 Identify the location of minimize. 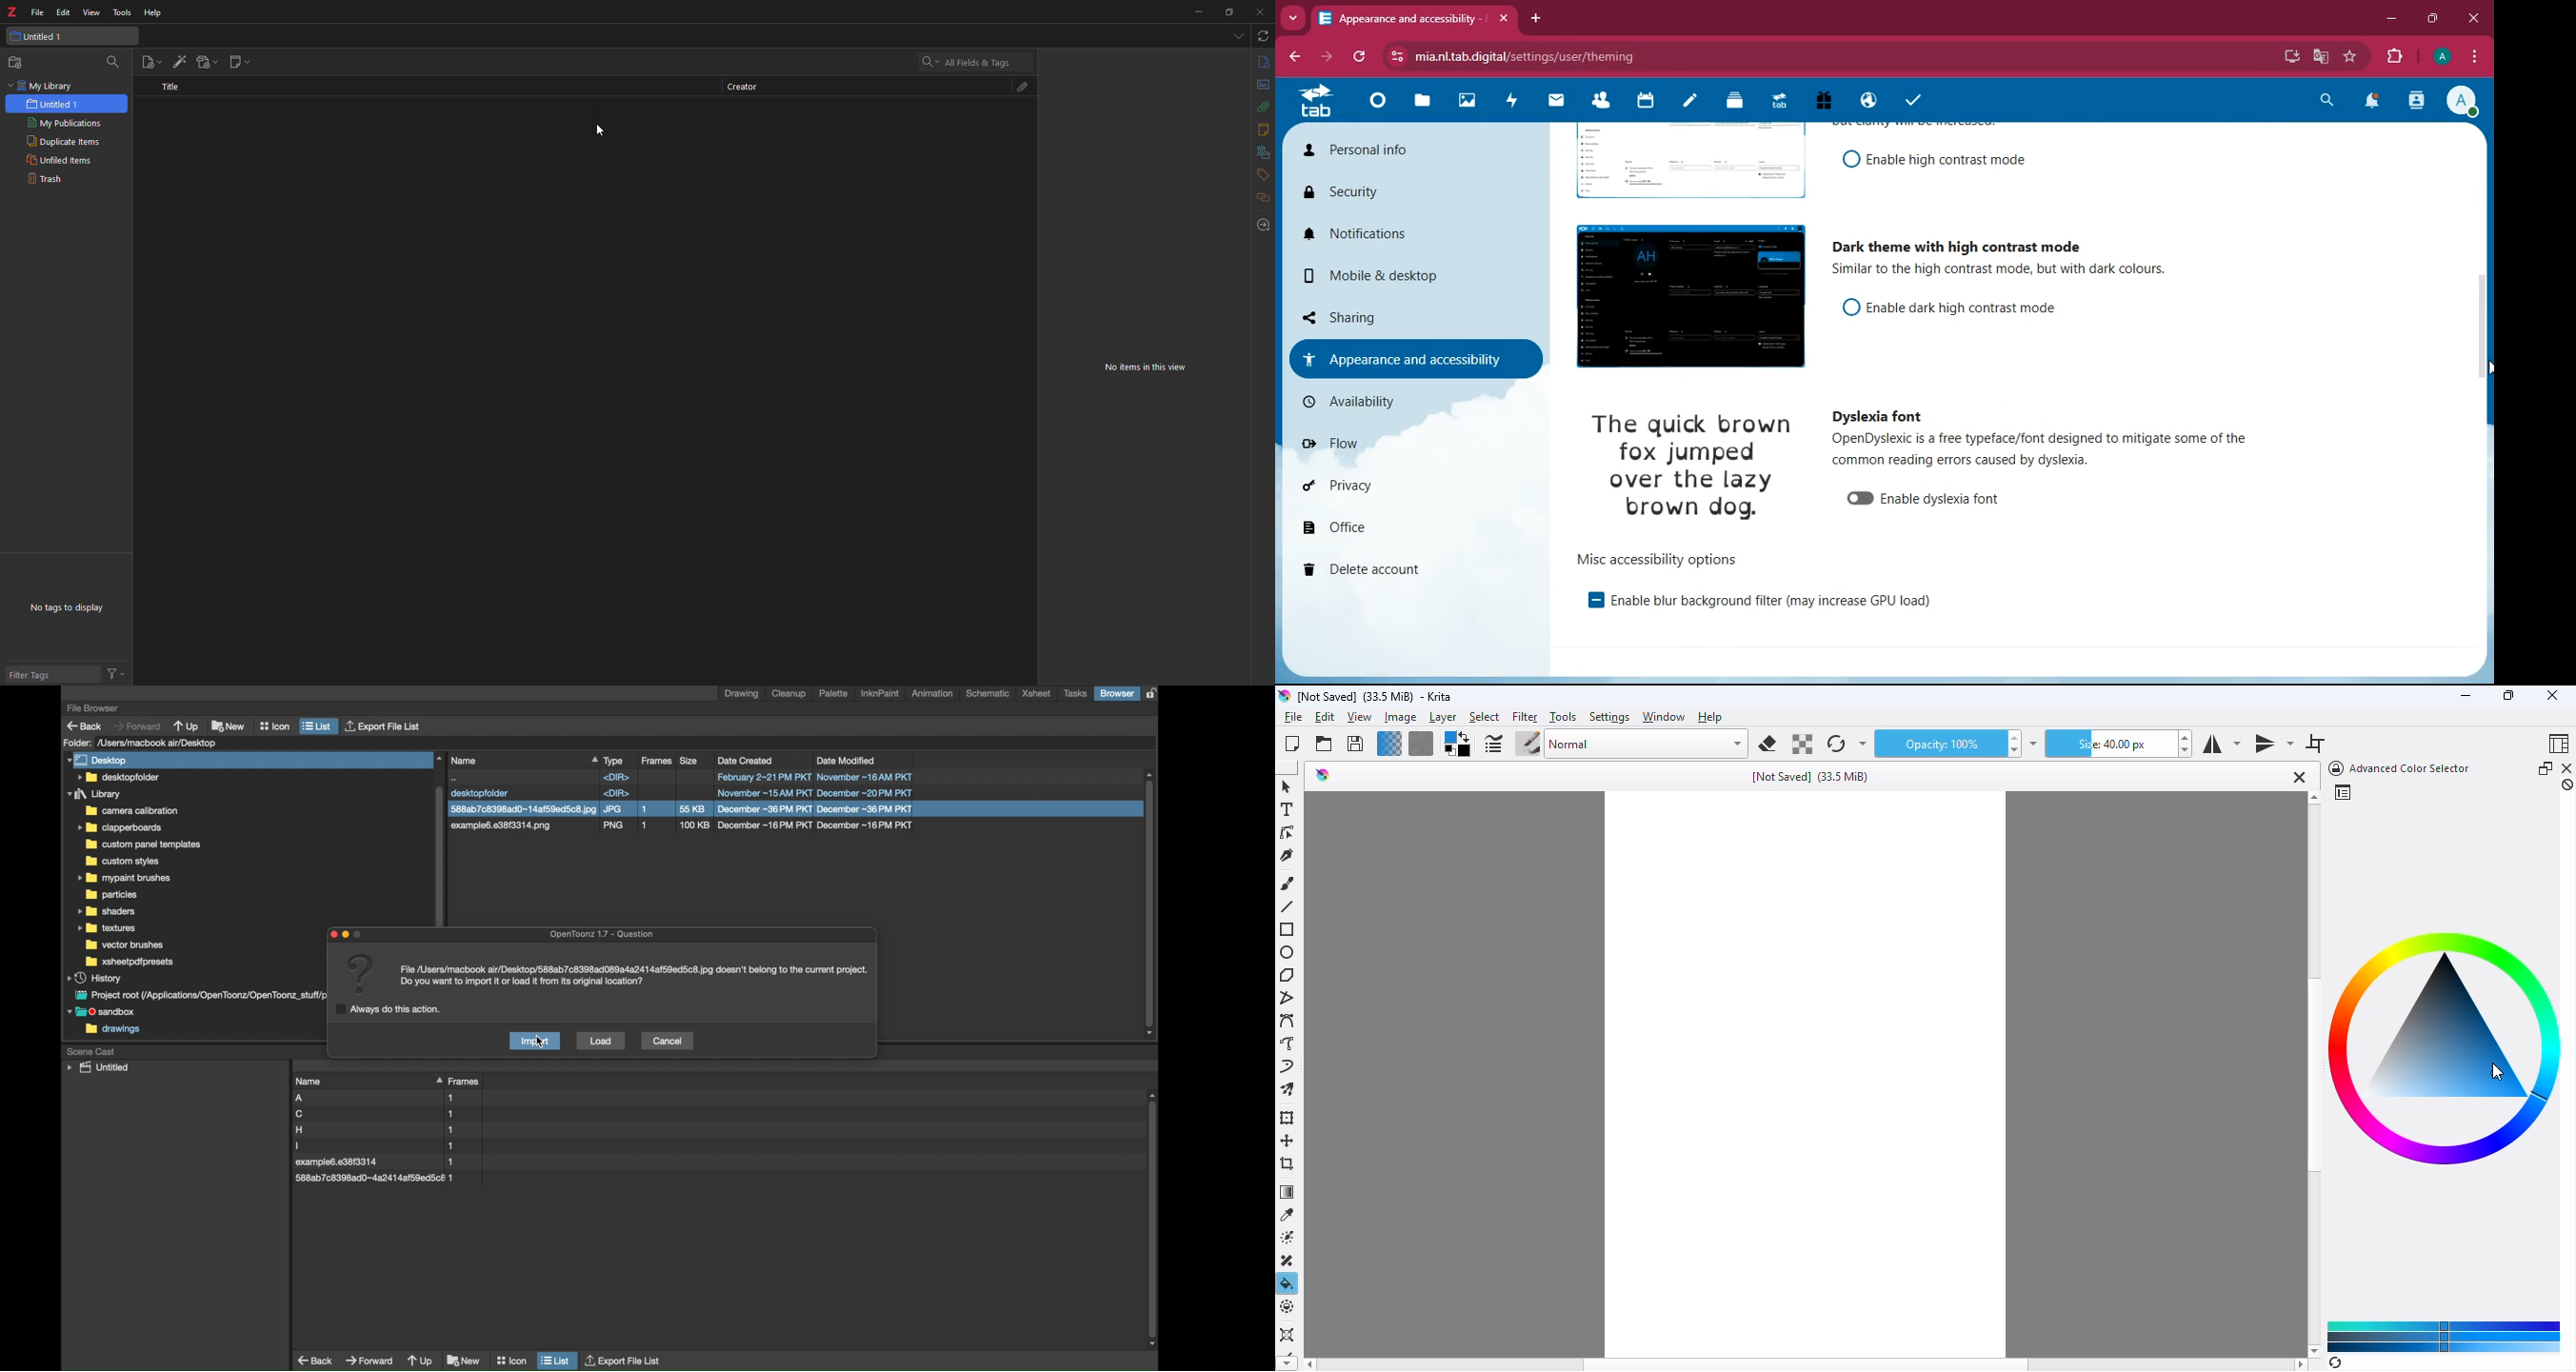
(2466, 696).